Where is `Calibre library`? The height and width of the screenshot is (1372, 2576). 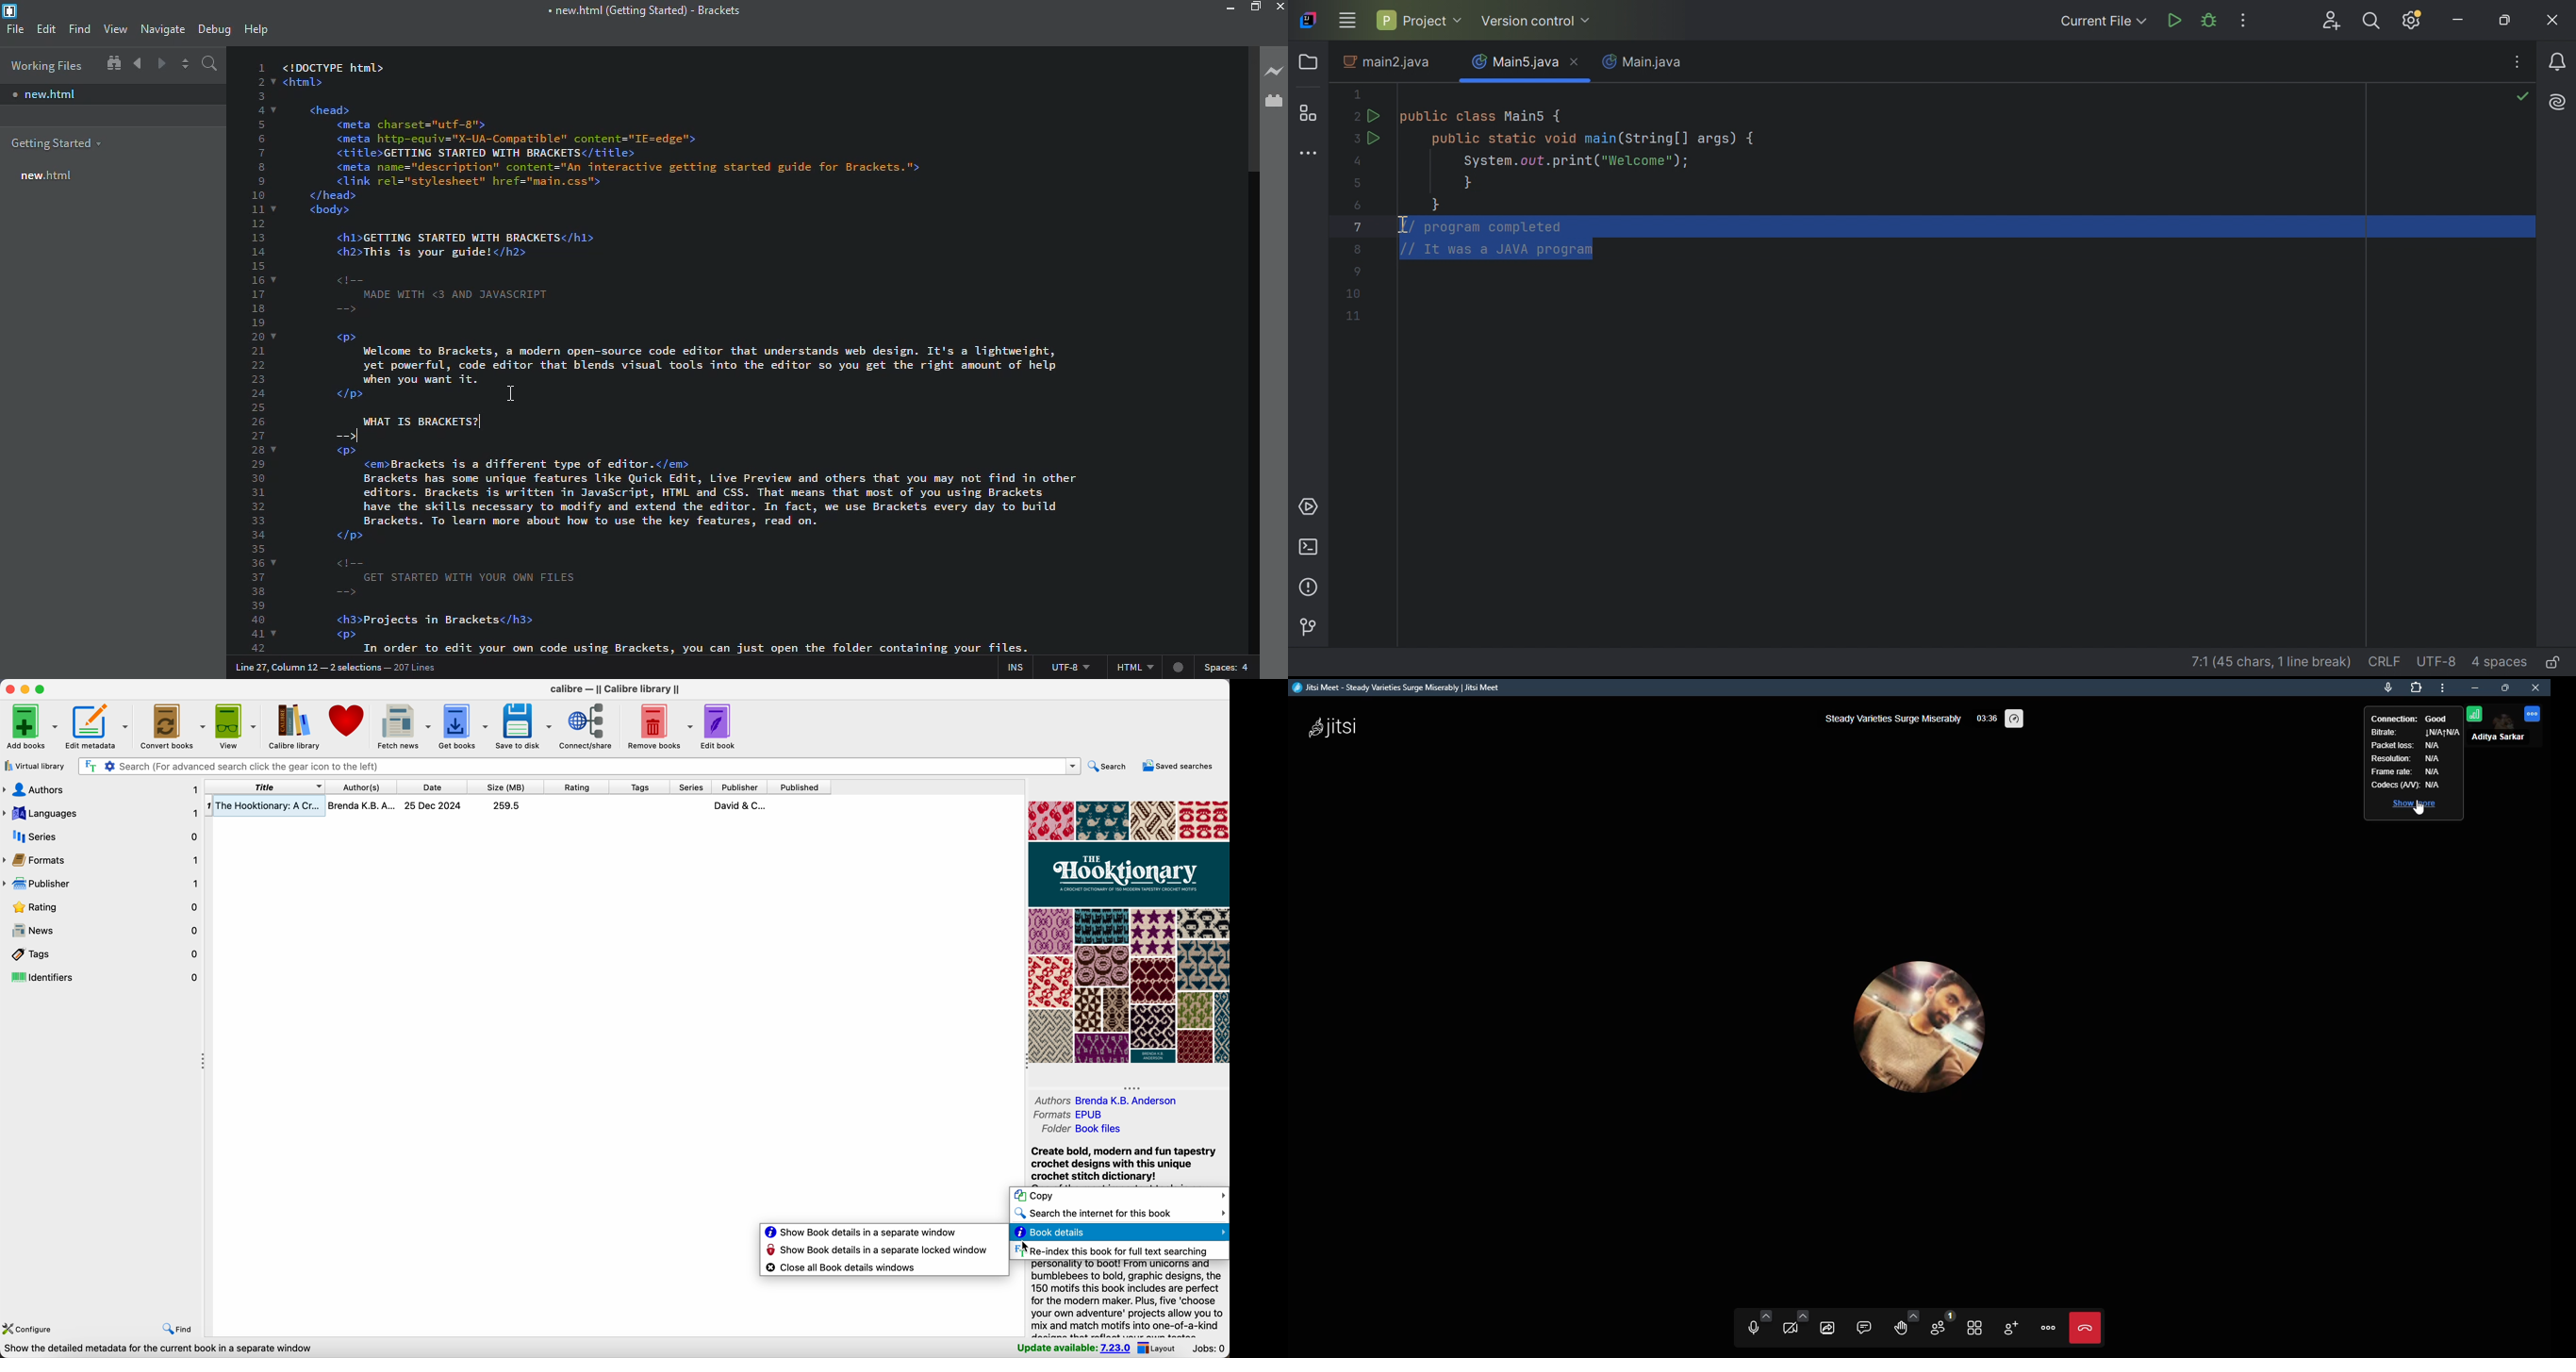
Calibre library is located at coordinates (293, 725).